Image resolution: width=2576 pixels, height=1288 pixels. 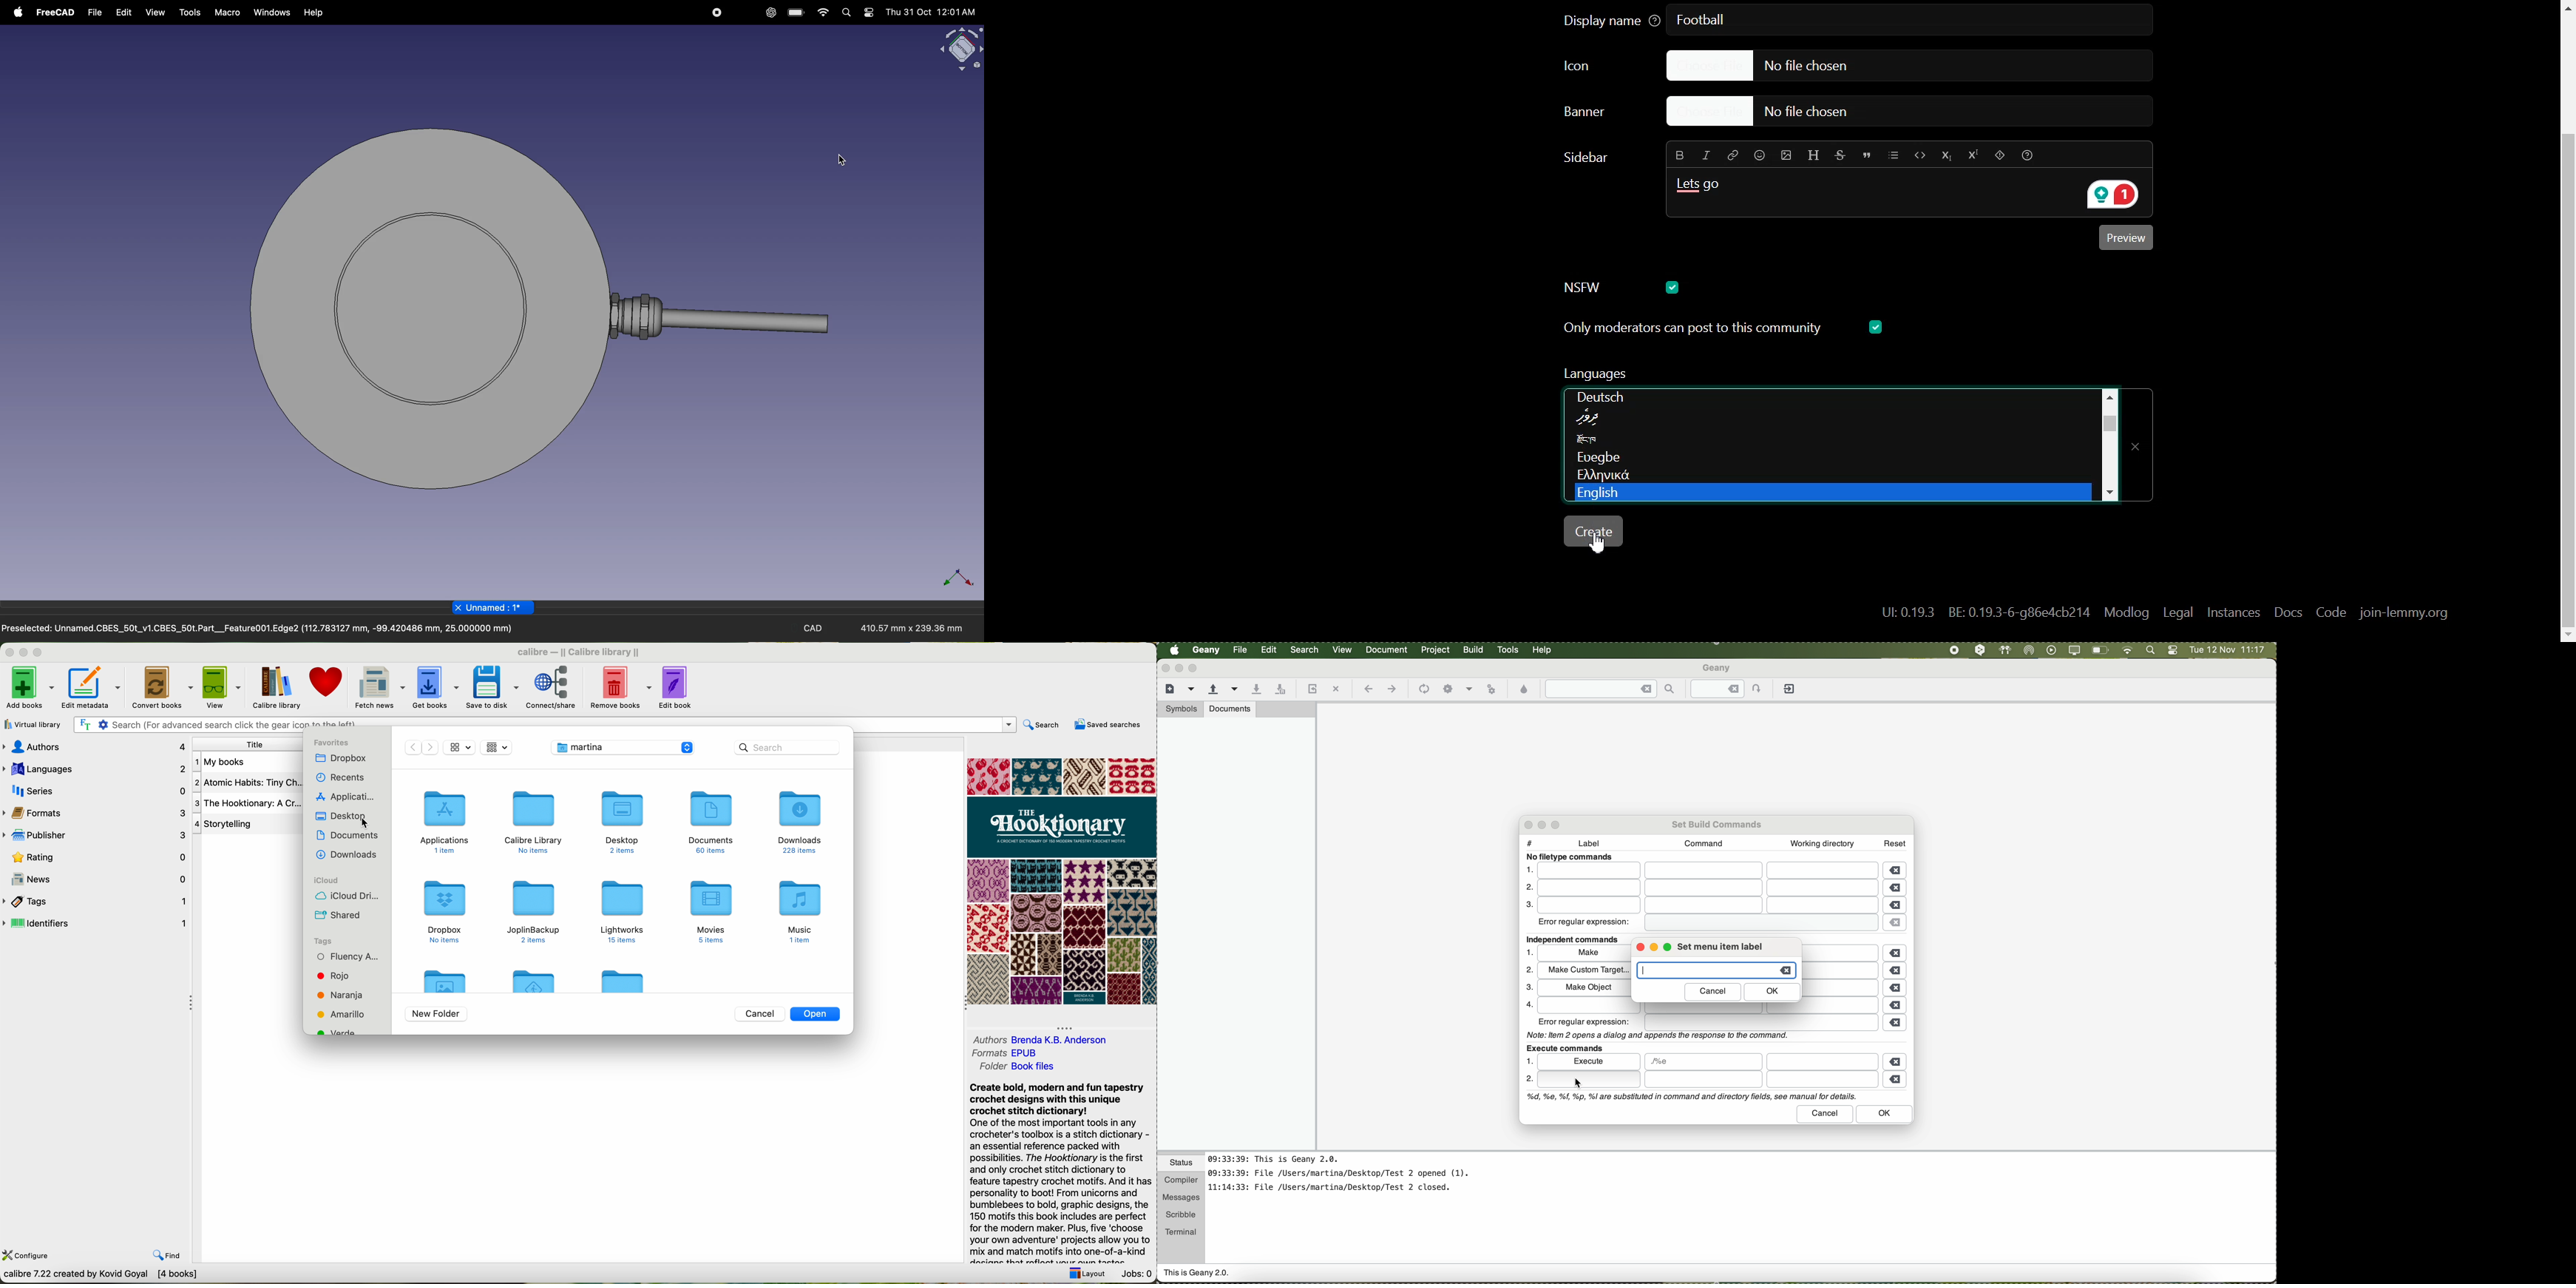 I want to click on The Hooktionary book details, so click(x=246, y=784).